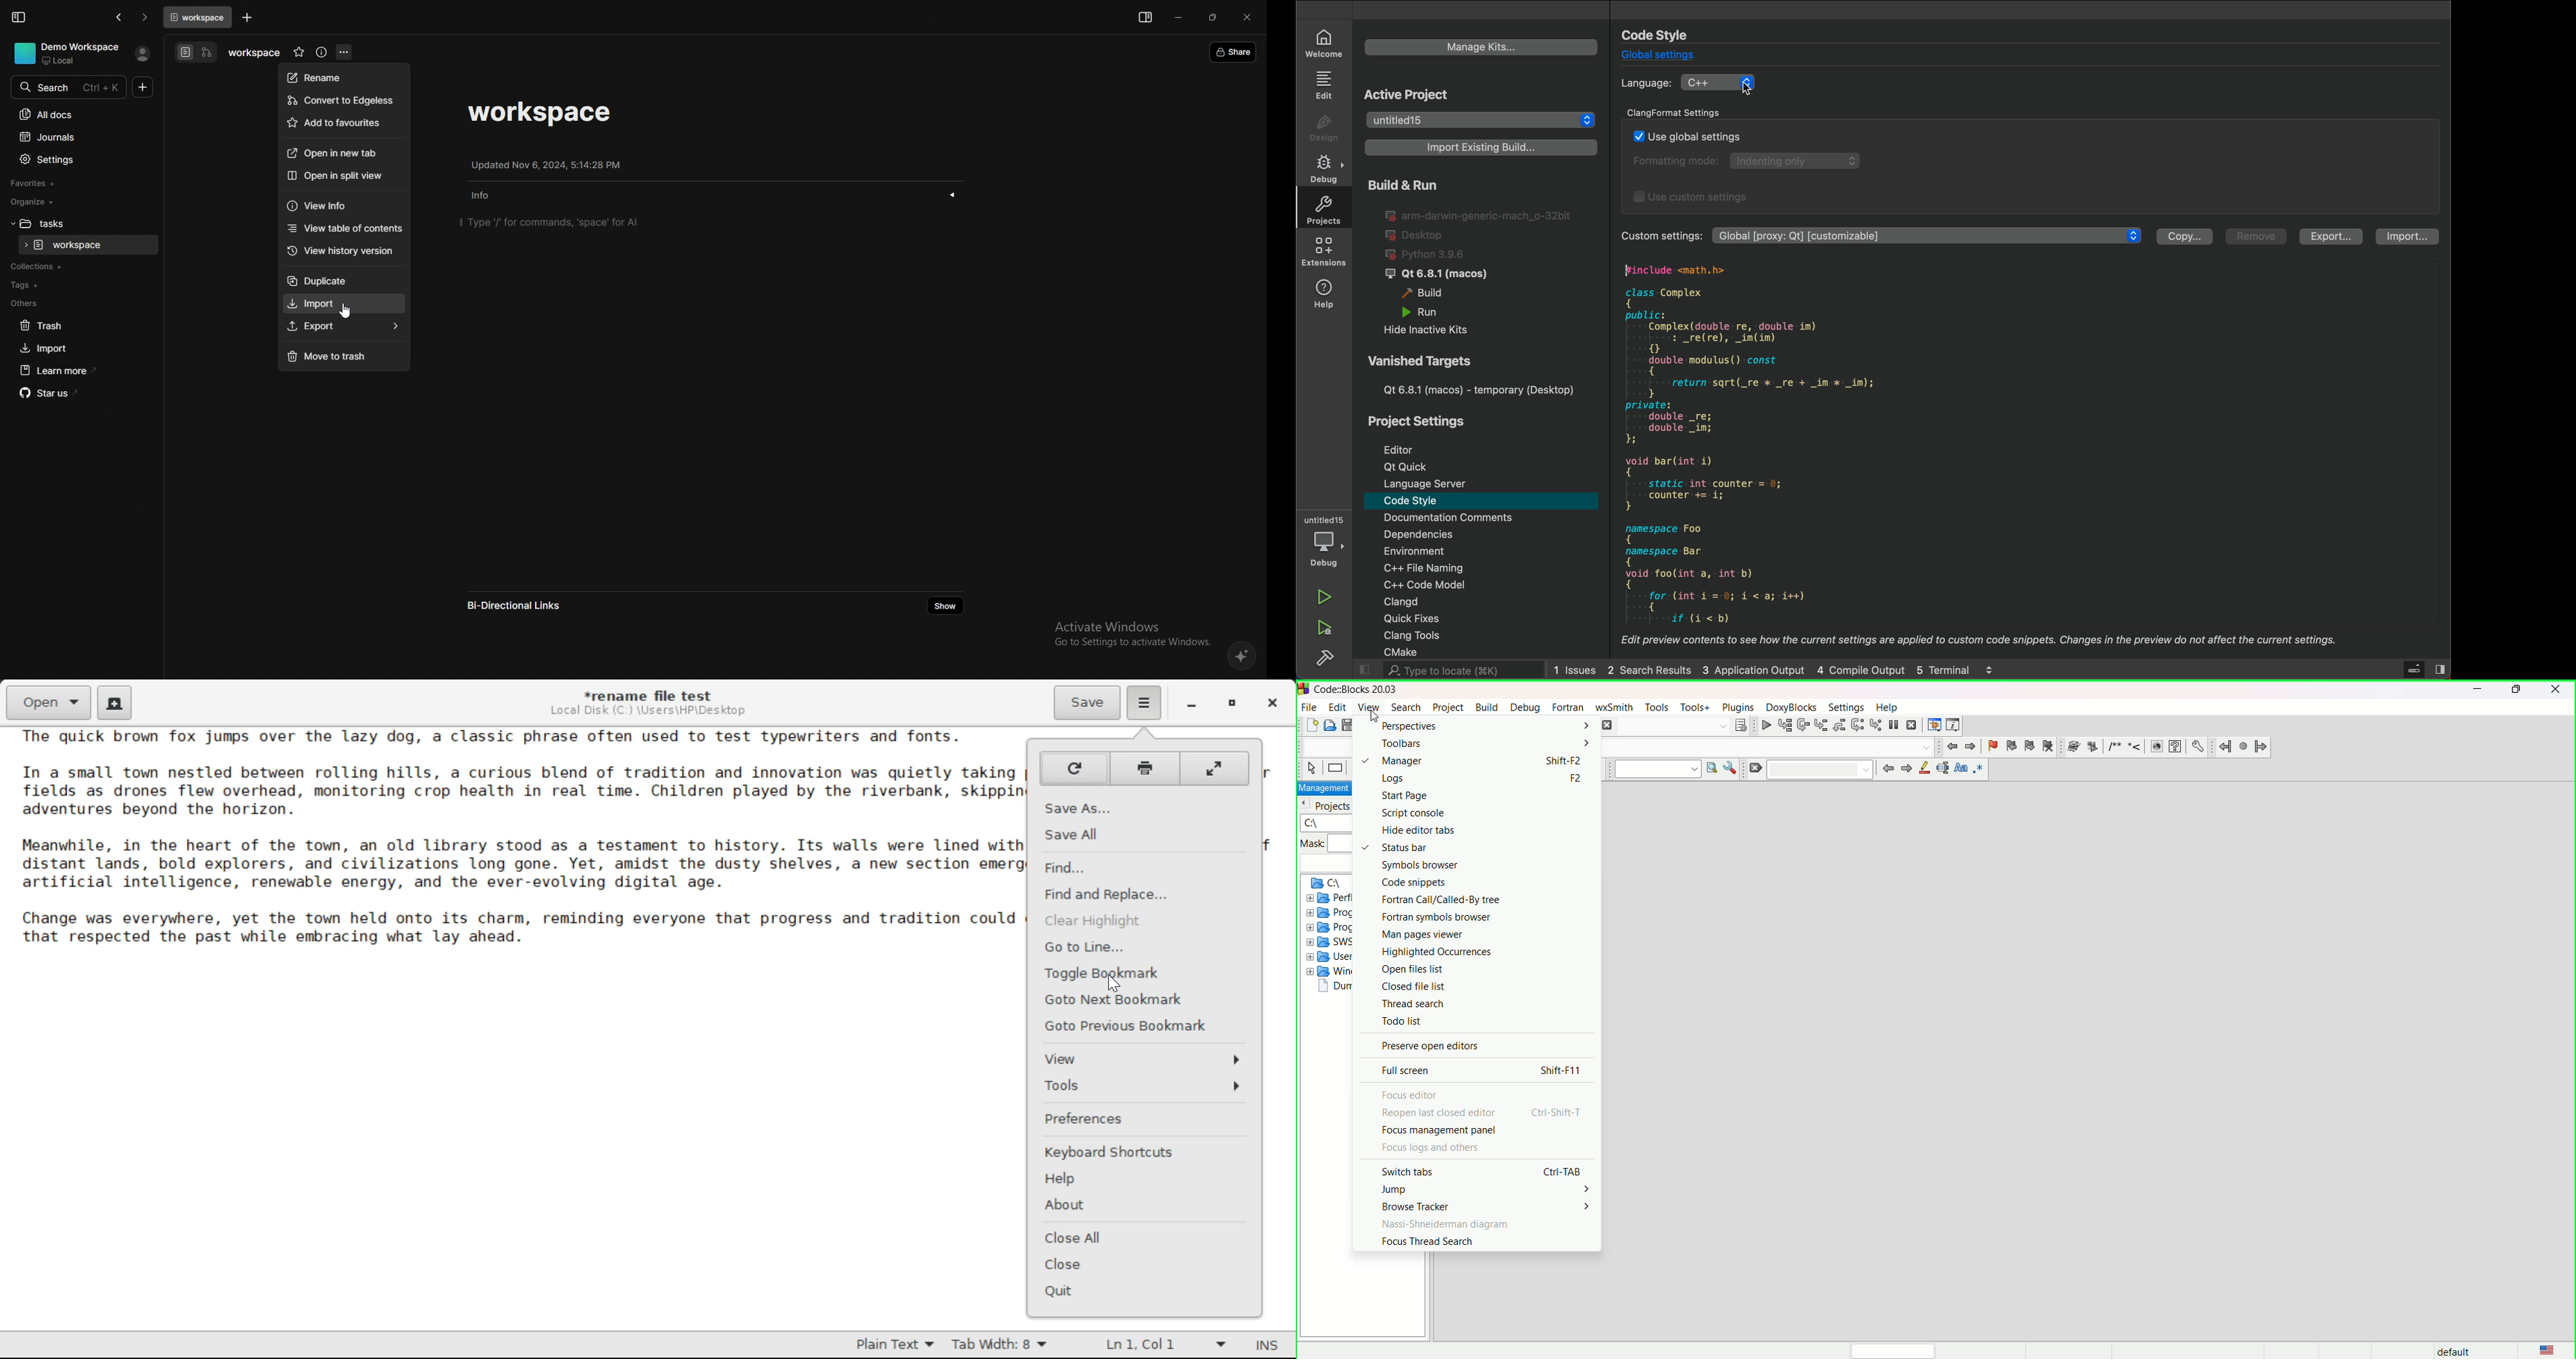  What do you see at coordinates (1561, 1071) in the screenshot?
I see `shift+F11` at bounding box center [1561, 1071].